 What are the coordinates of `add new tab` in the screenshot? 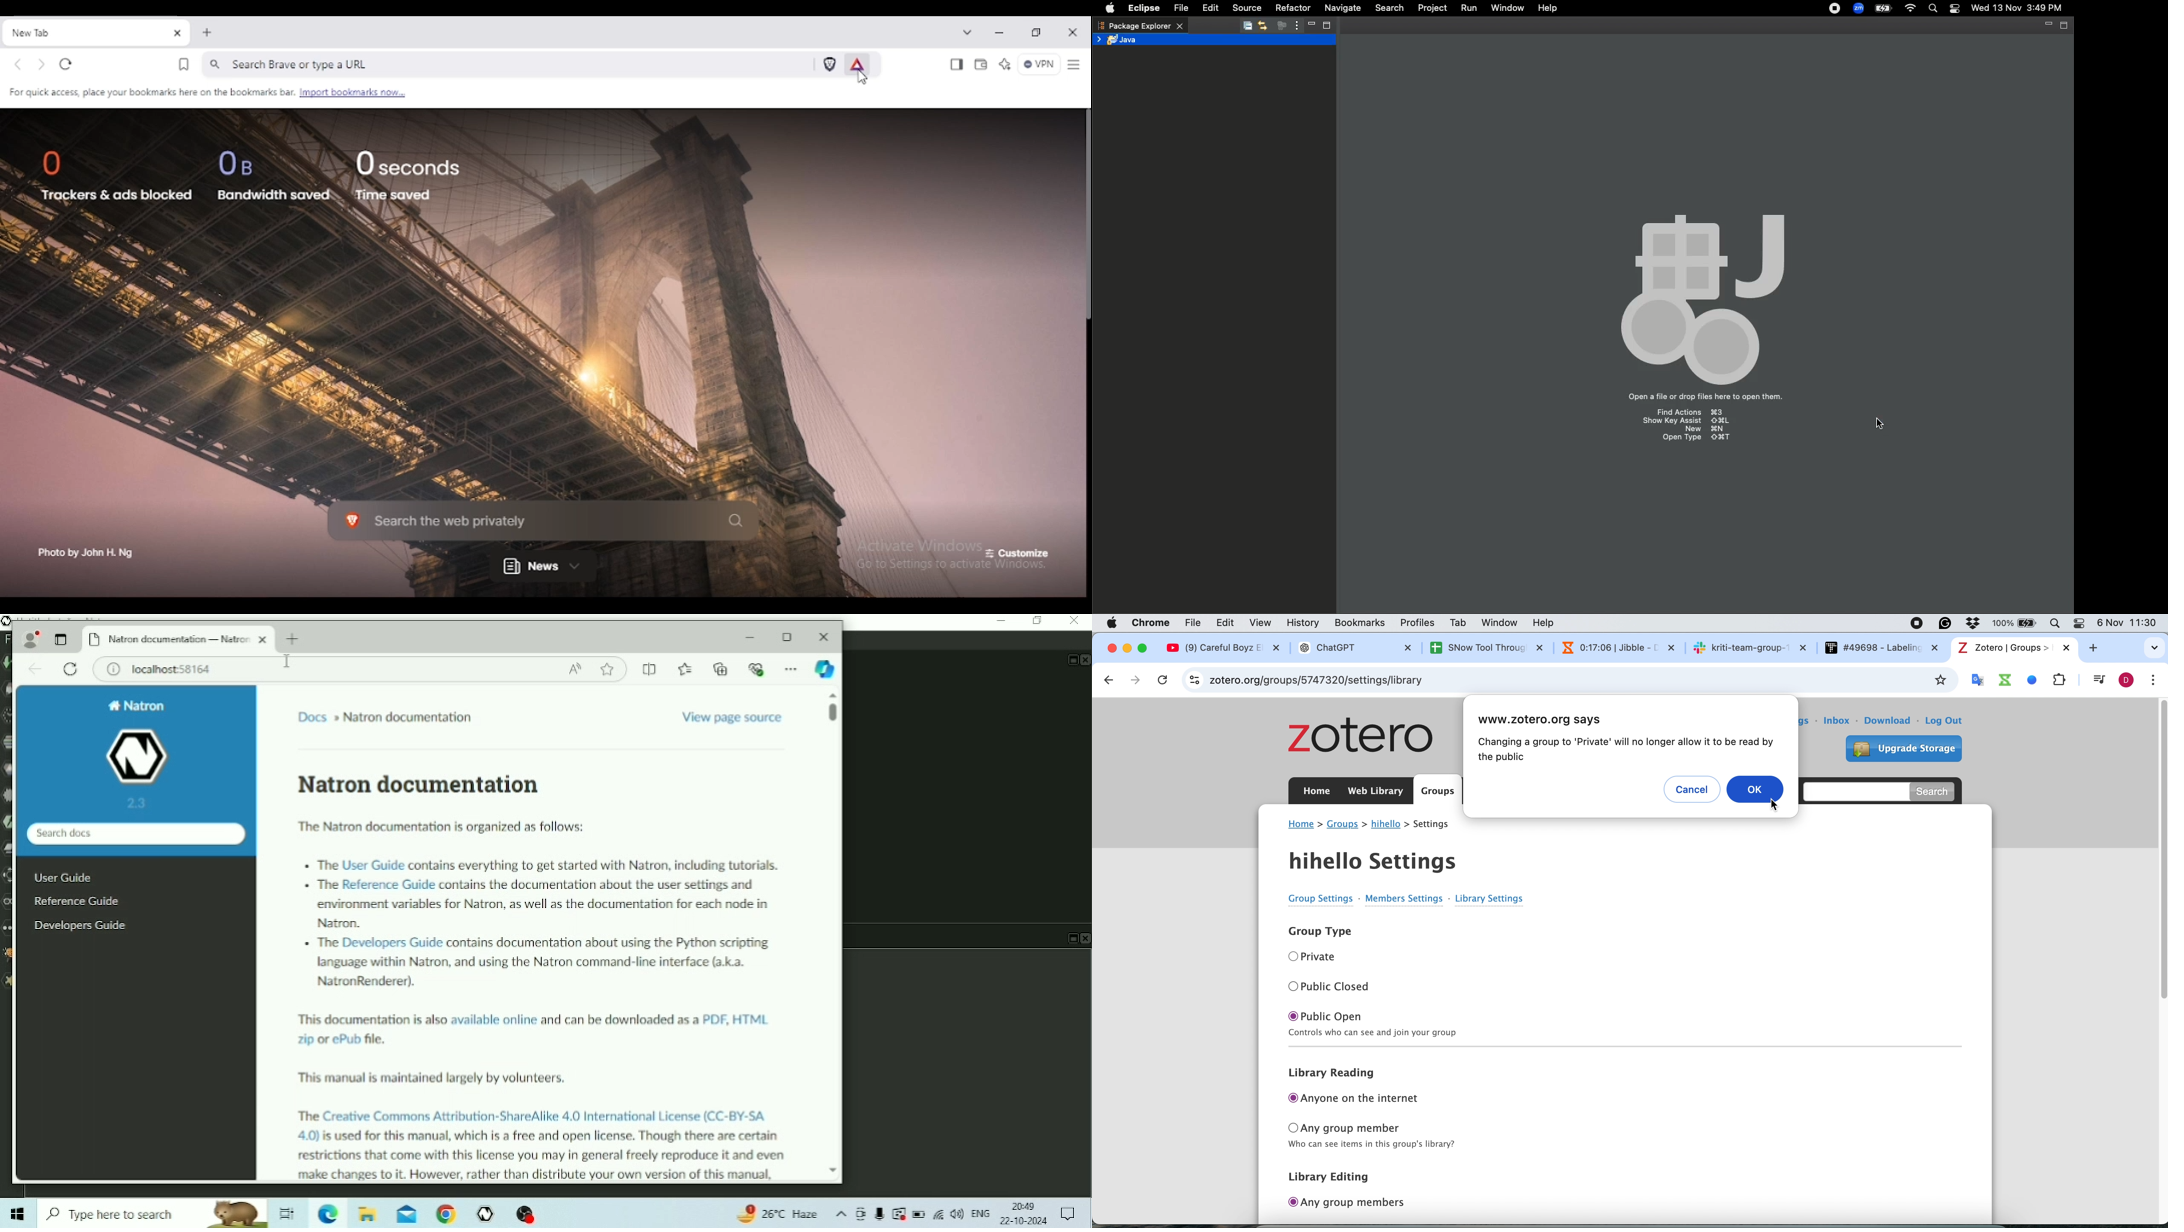 It's located at (2099, 650).